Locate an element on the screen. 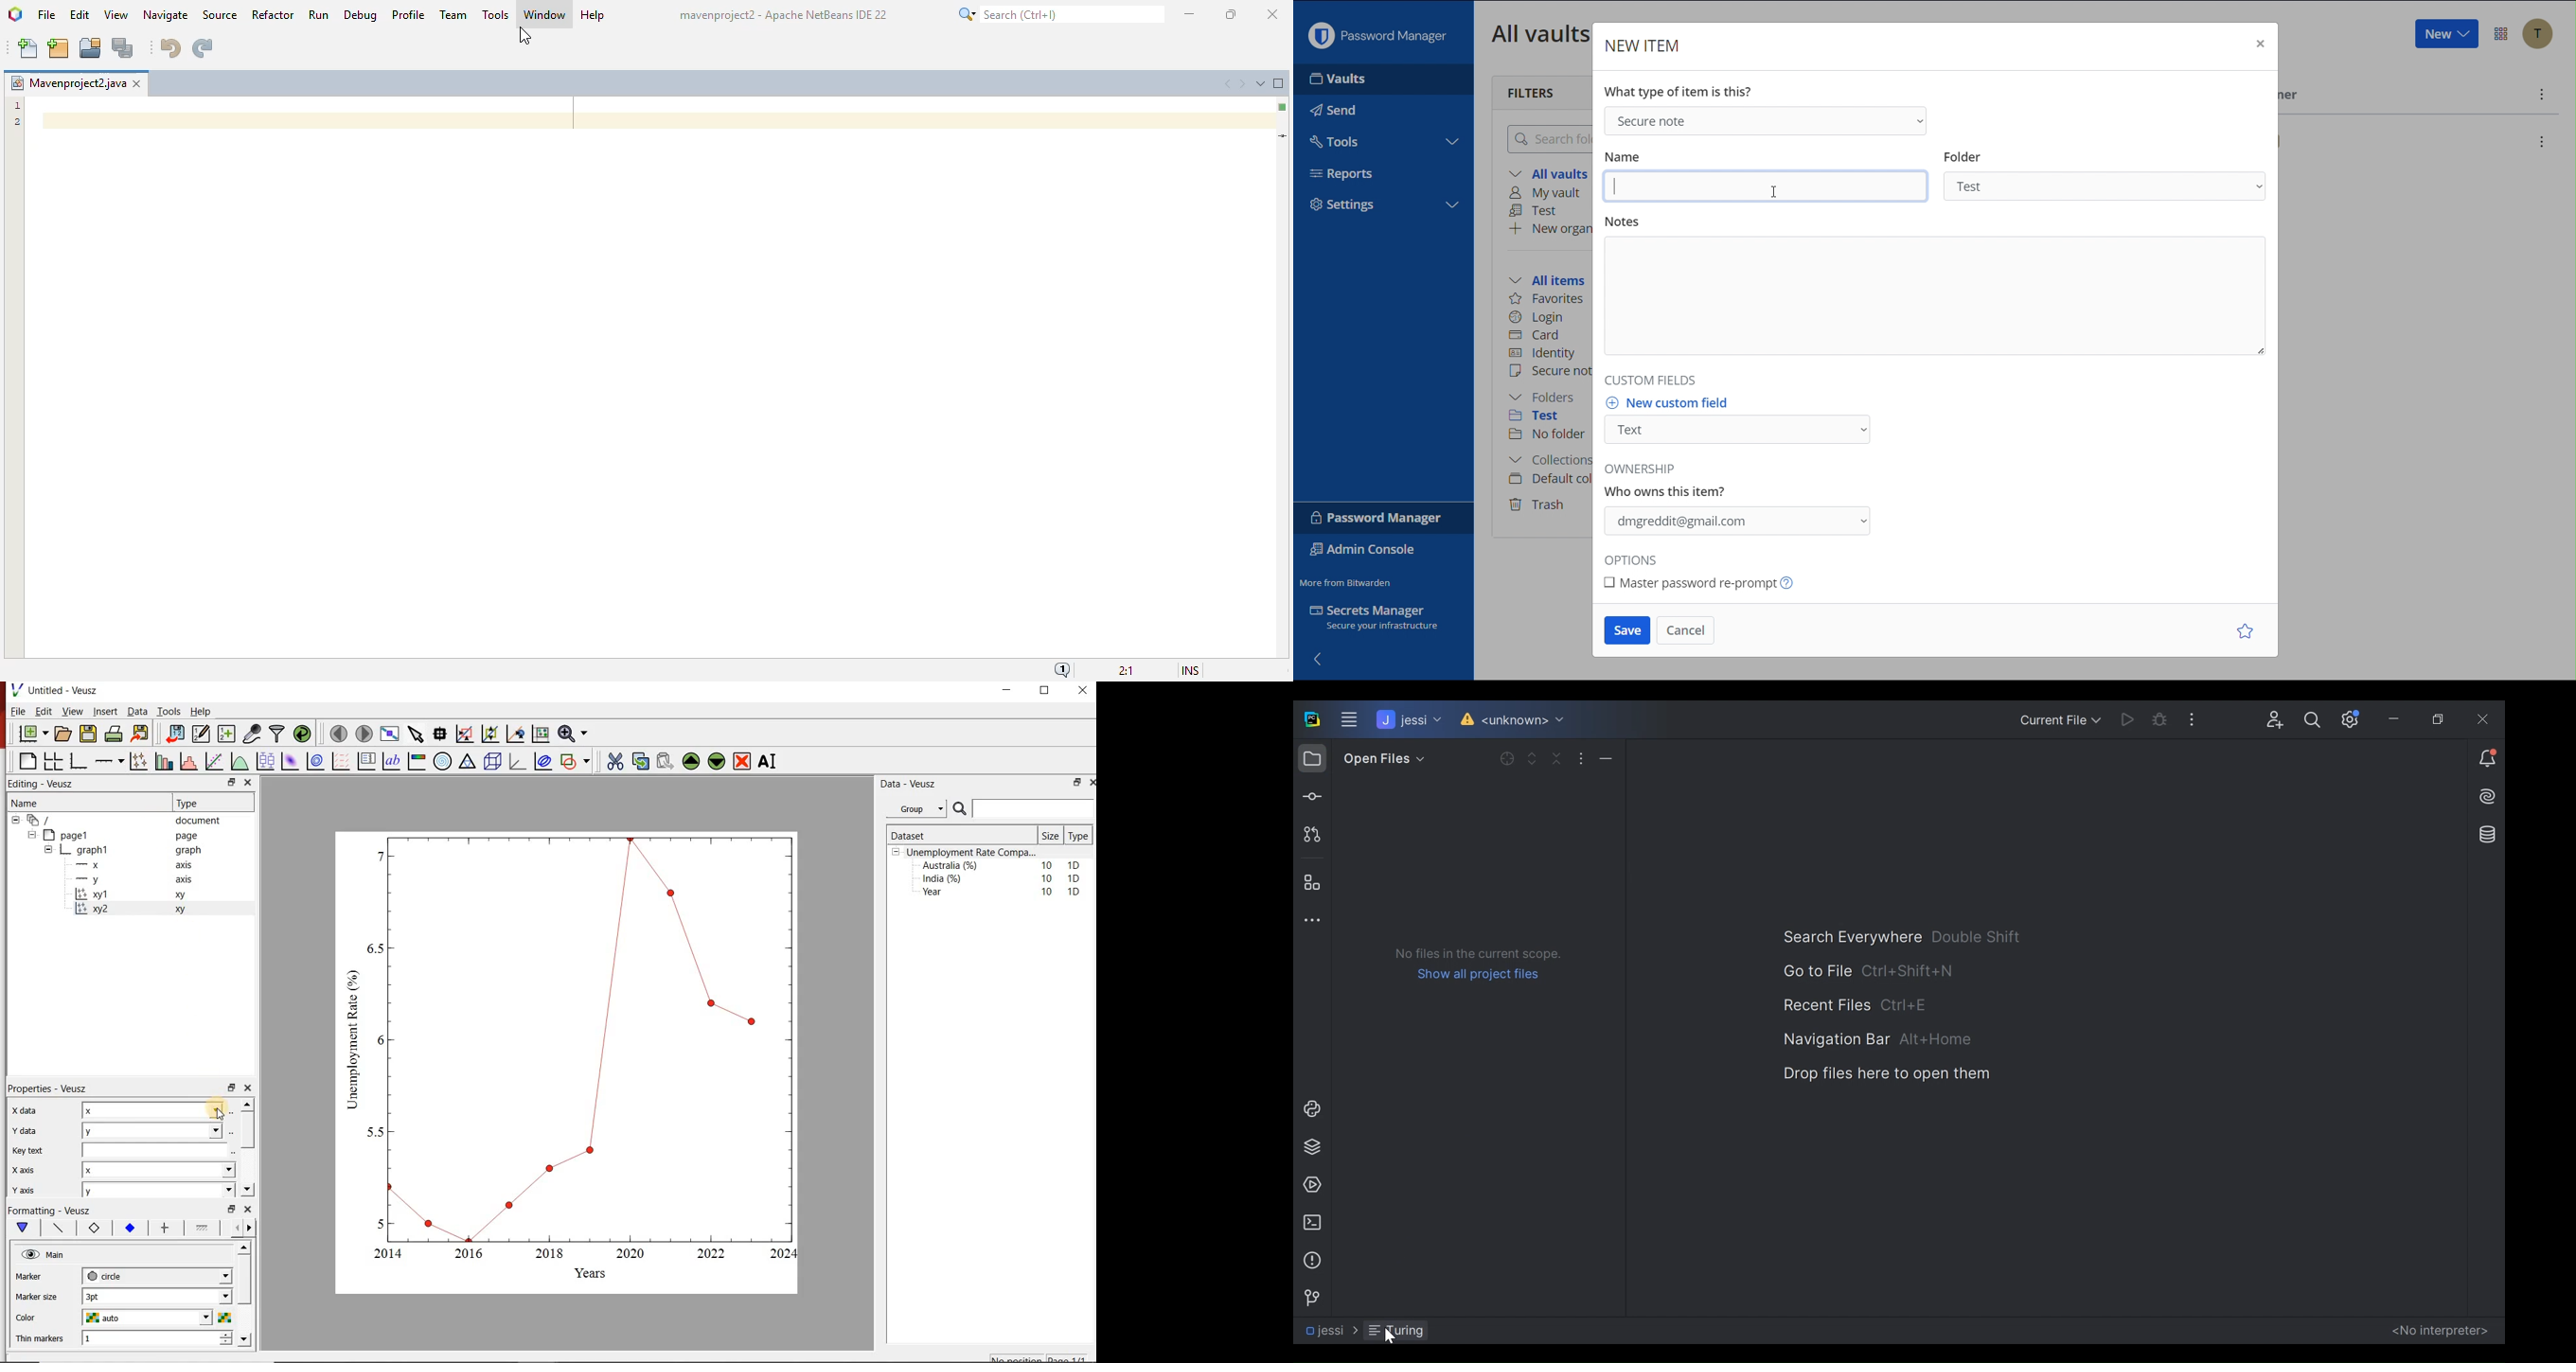 This screenshot has height=1372, width=2576. PyCharm Desktop Icon is located at coordinates (1312, 721).